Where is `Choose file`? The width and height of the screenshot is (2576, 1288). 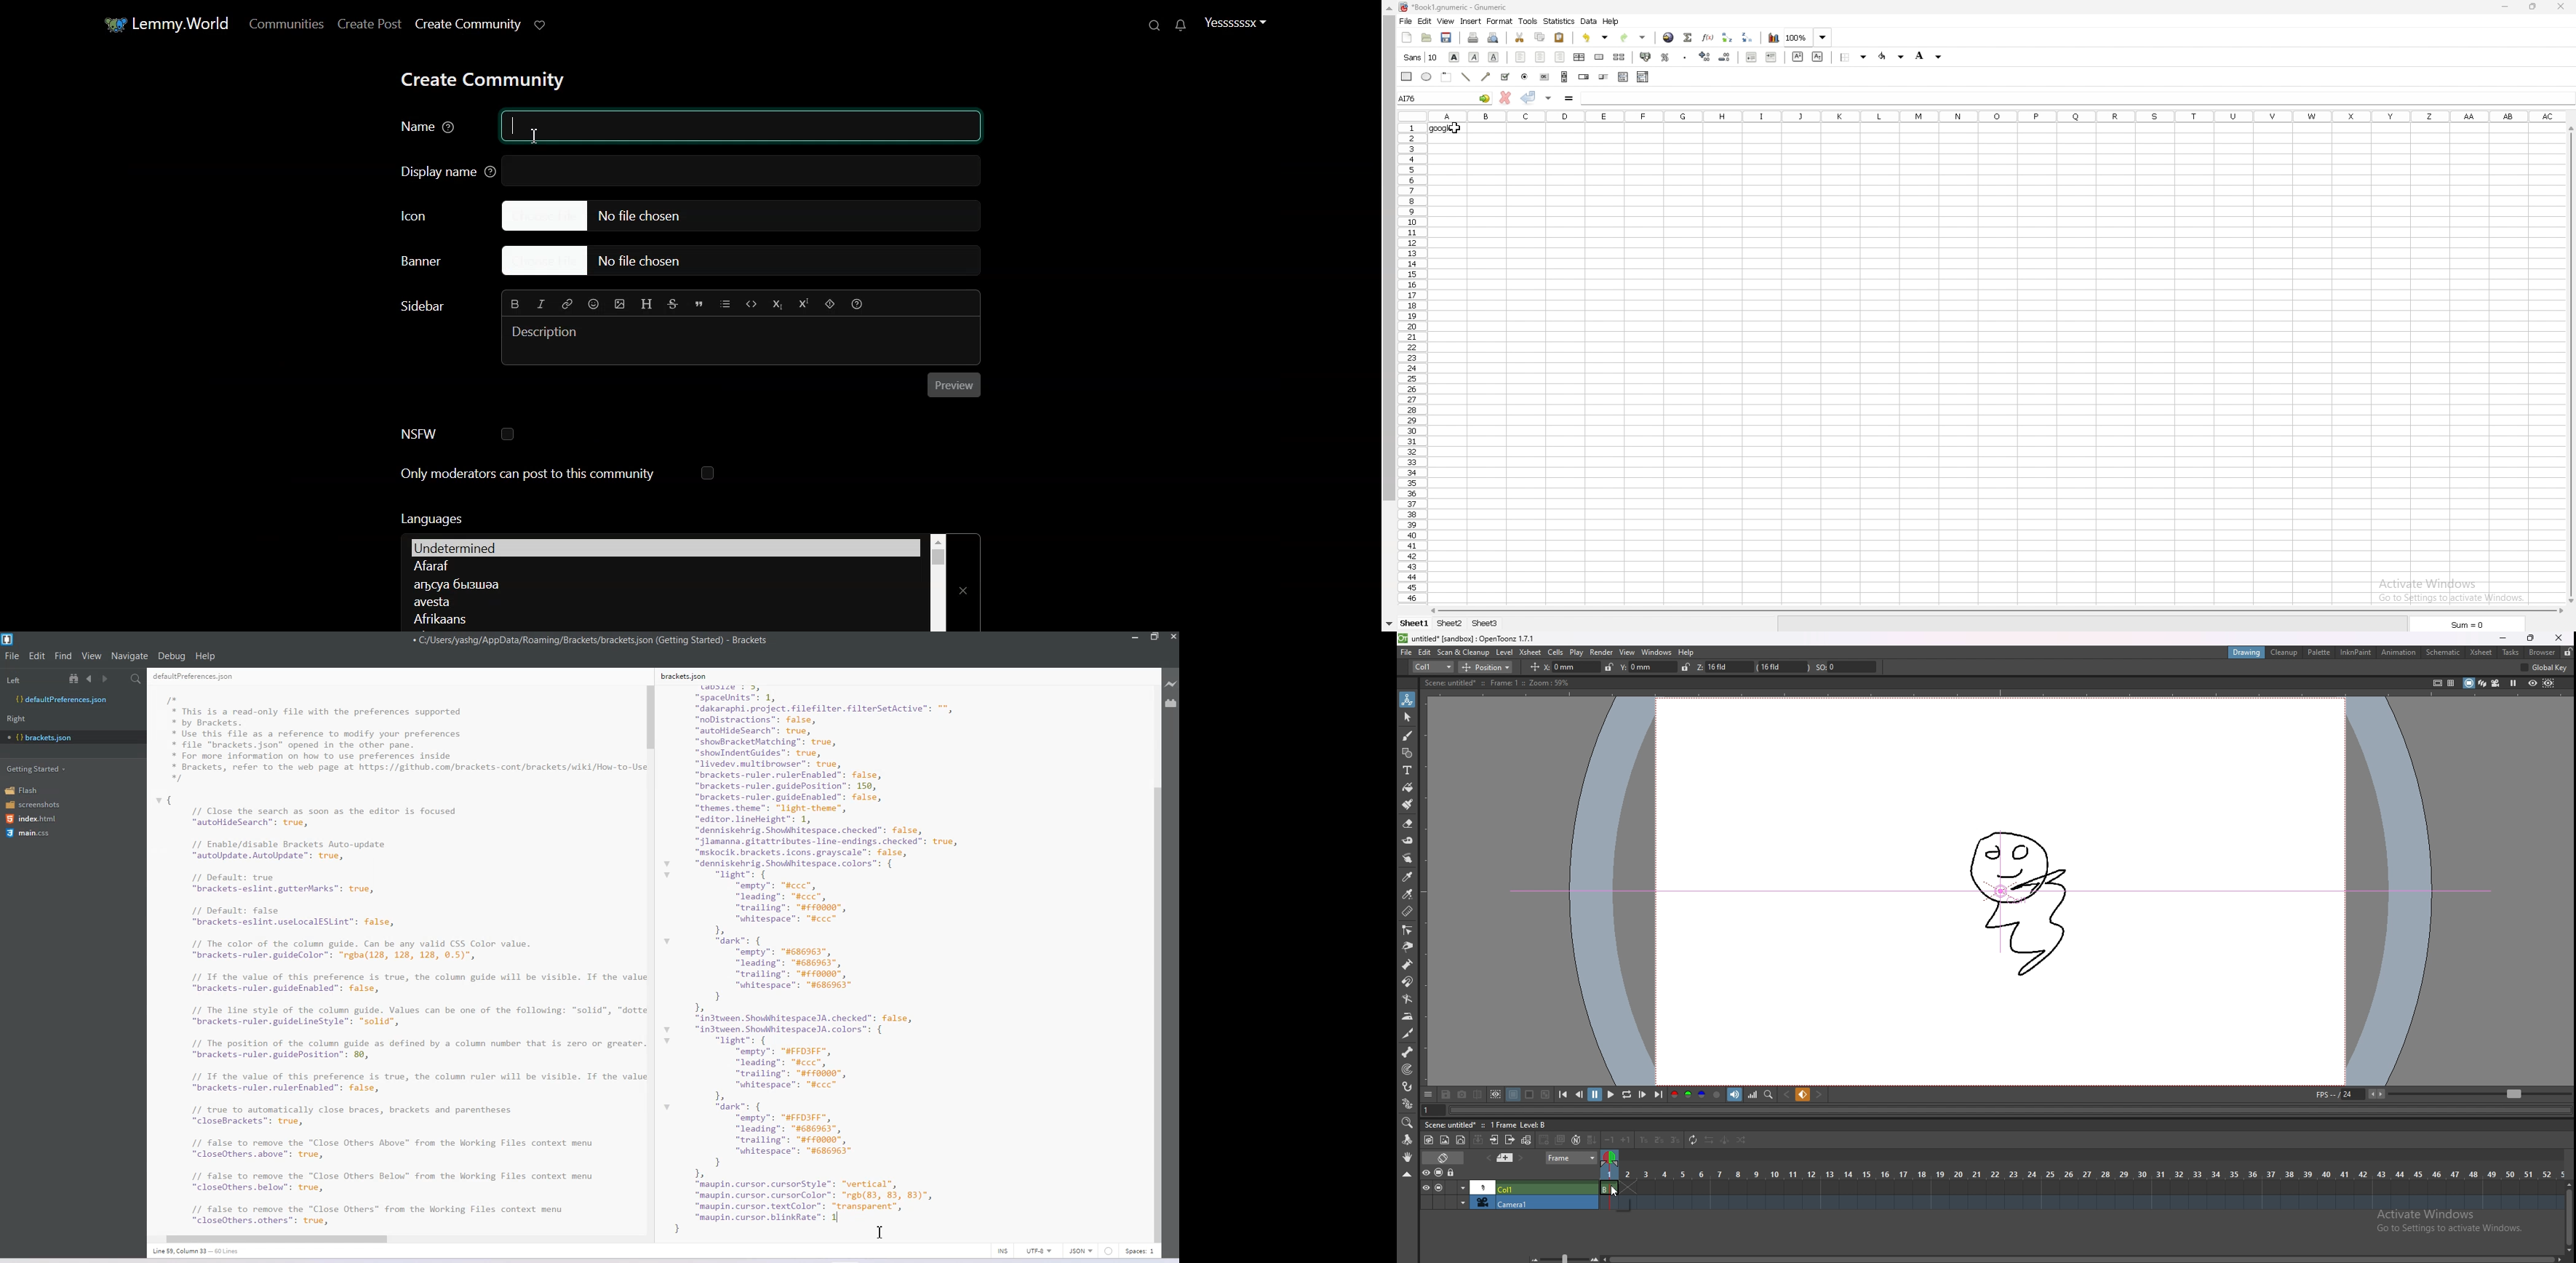
Choose file is located at coordinates (743, 262).